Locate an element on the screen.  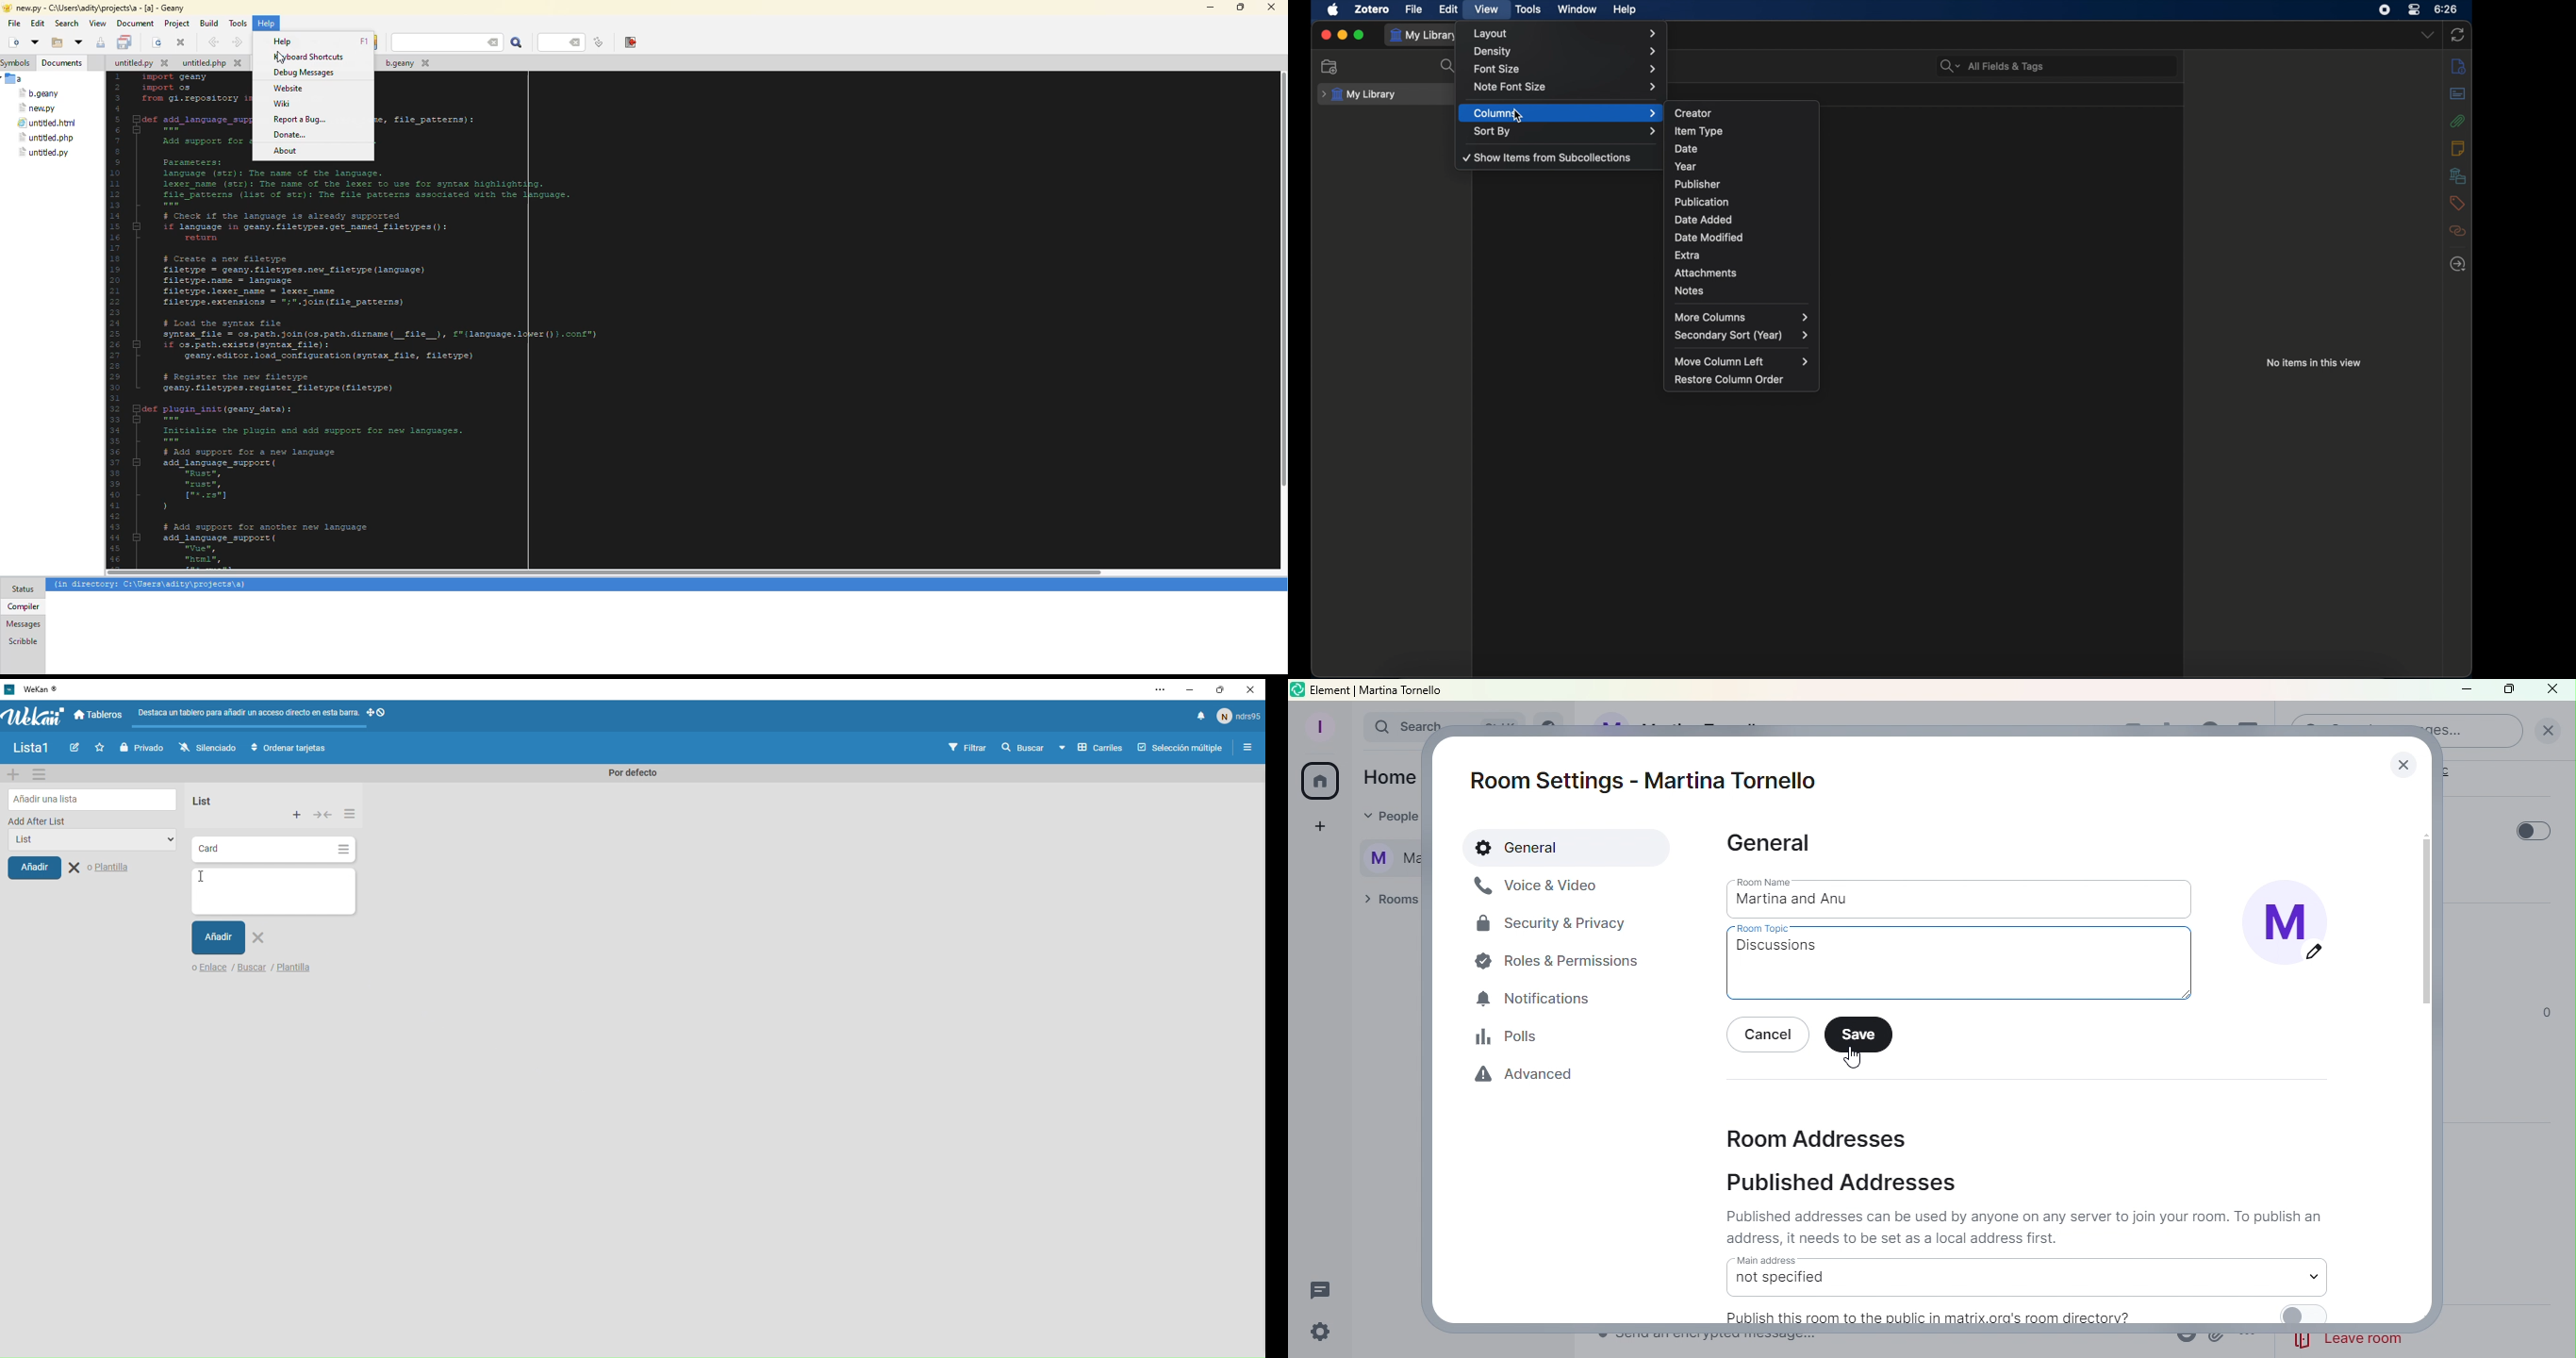
Sound is located at coordinates (1201, 717).